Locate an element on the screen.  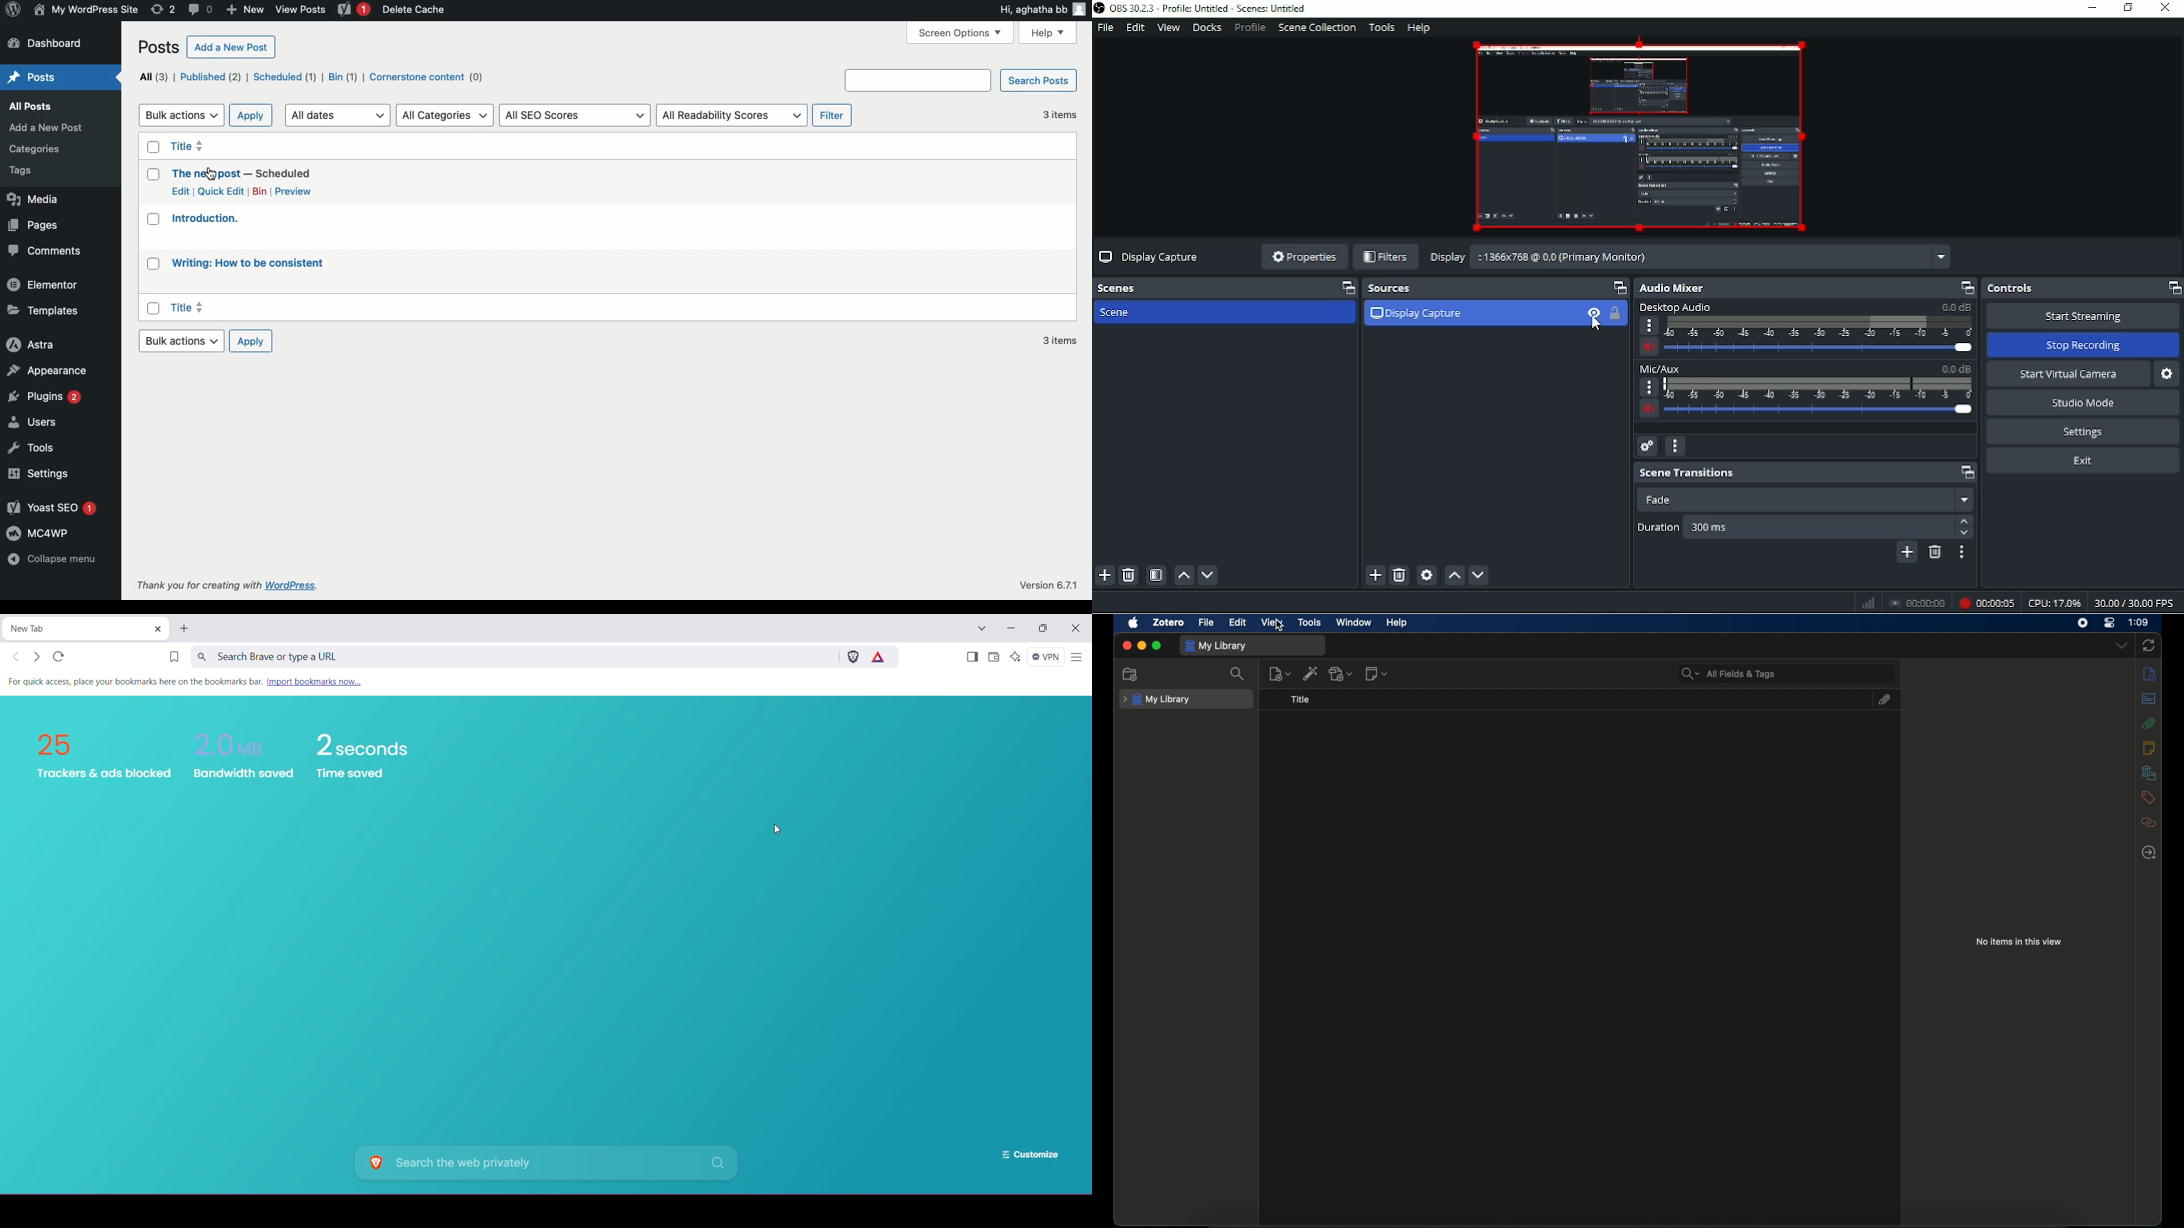
Title is located at coordinates (1203, 9).